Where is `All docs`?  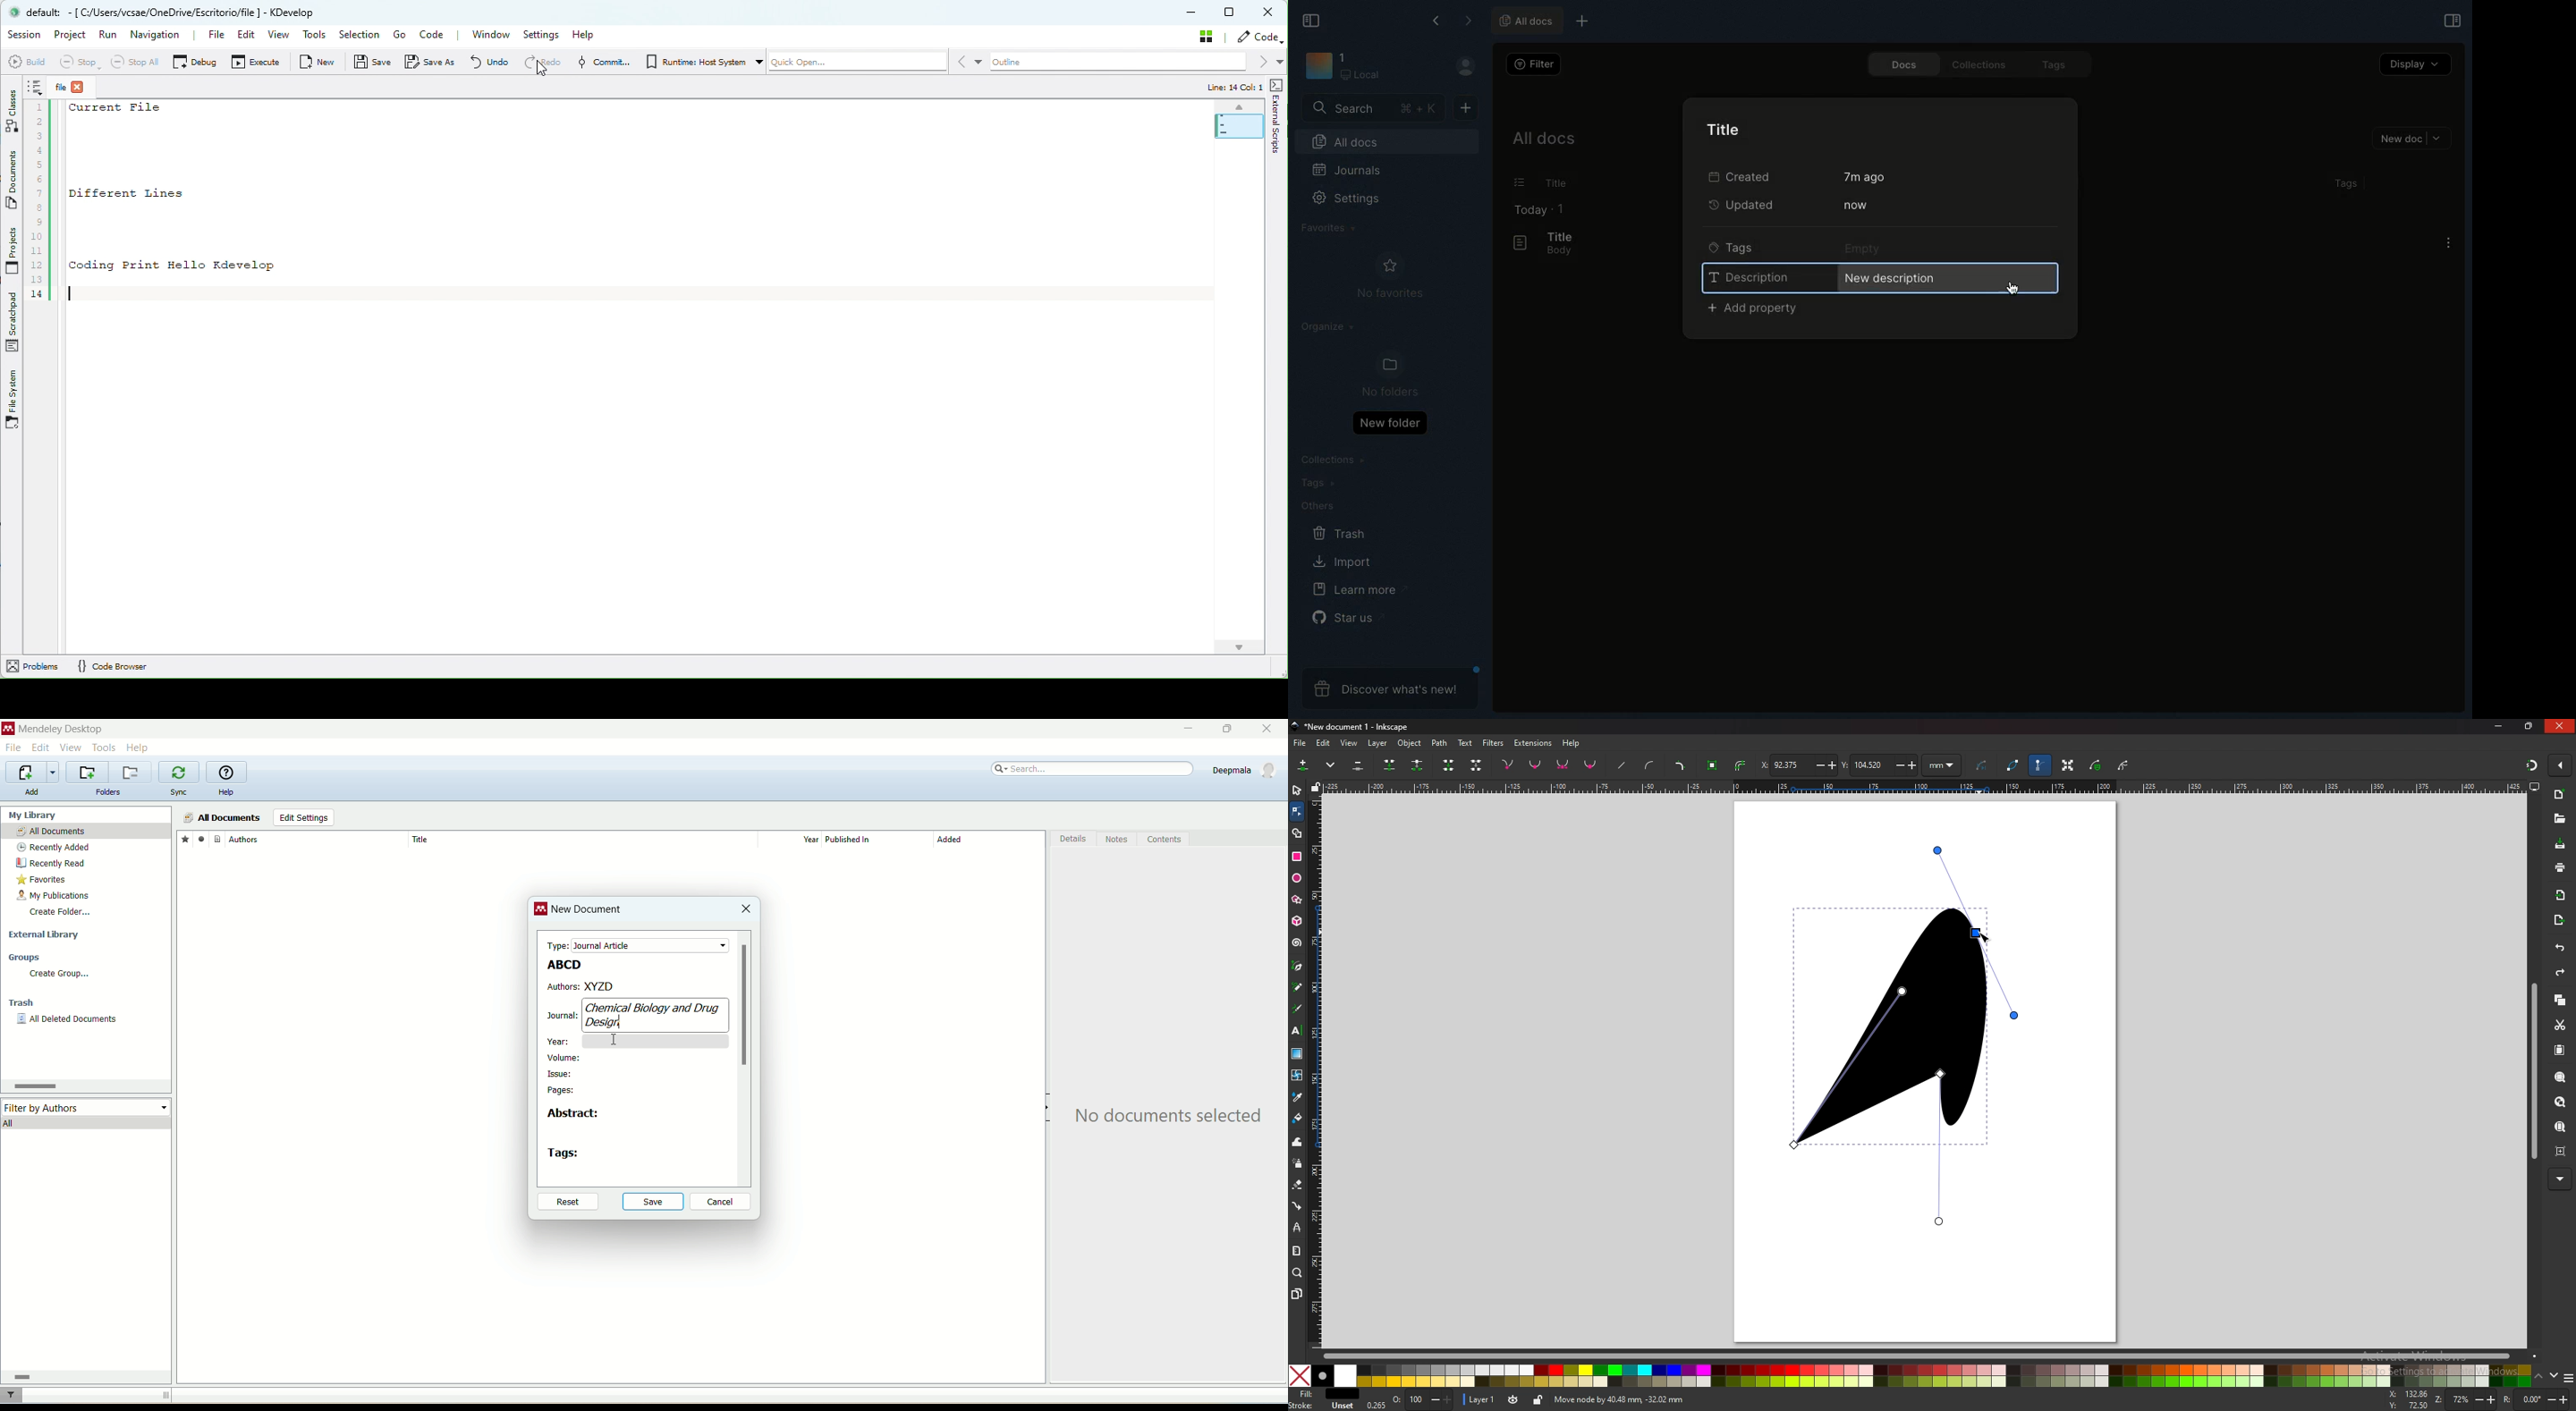
All docs is located at coordinates (1542, 141).